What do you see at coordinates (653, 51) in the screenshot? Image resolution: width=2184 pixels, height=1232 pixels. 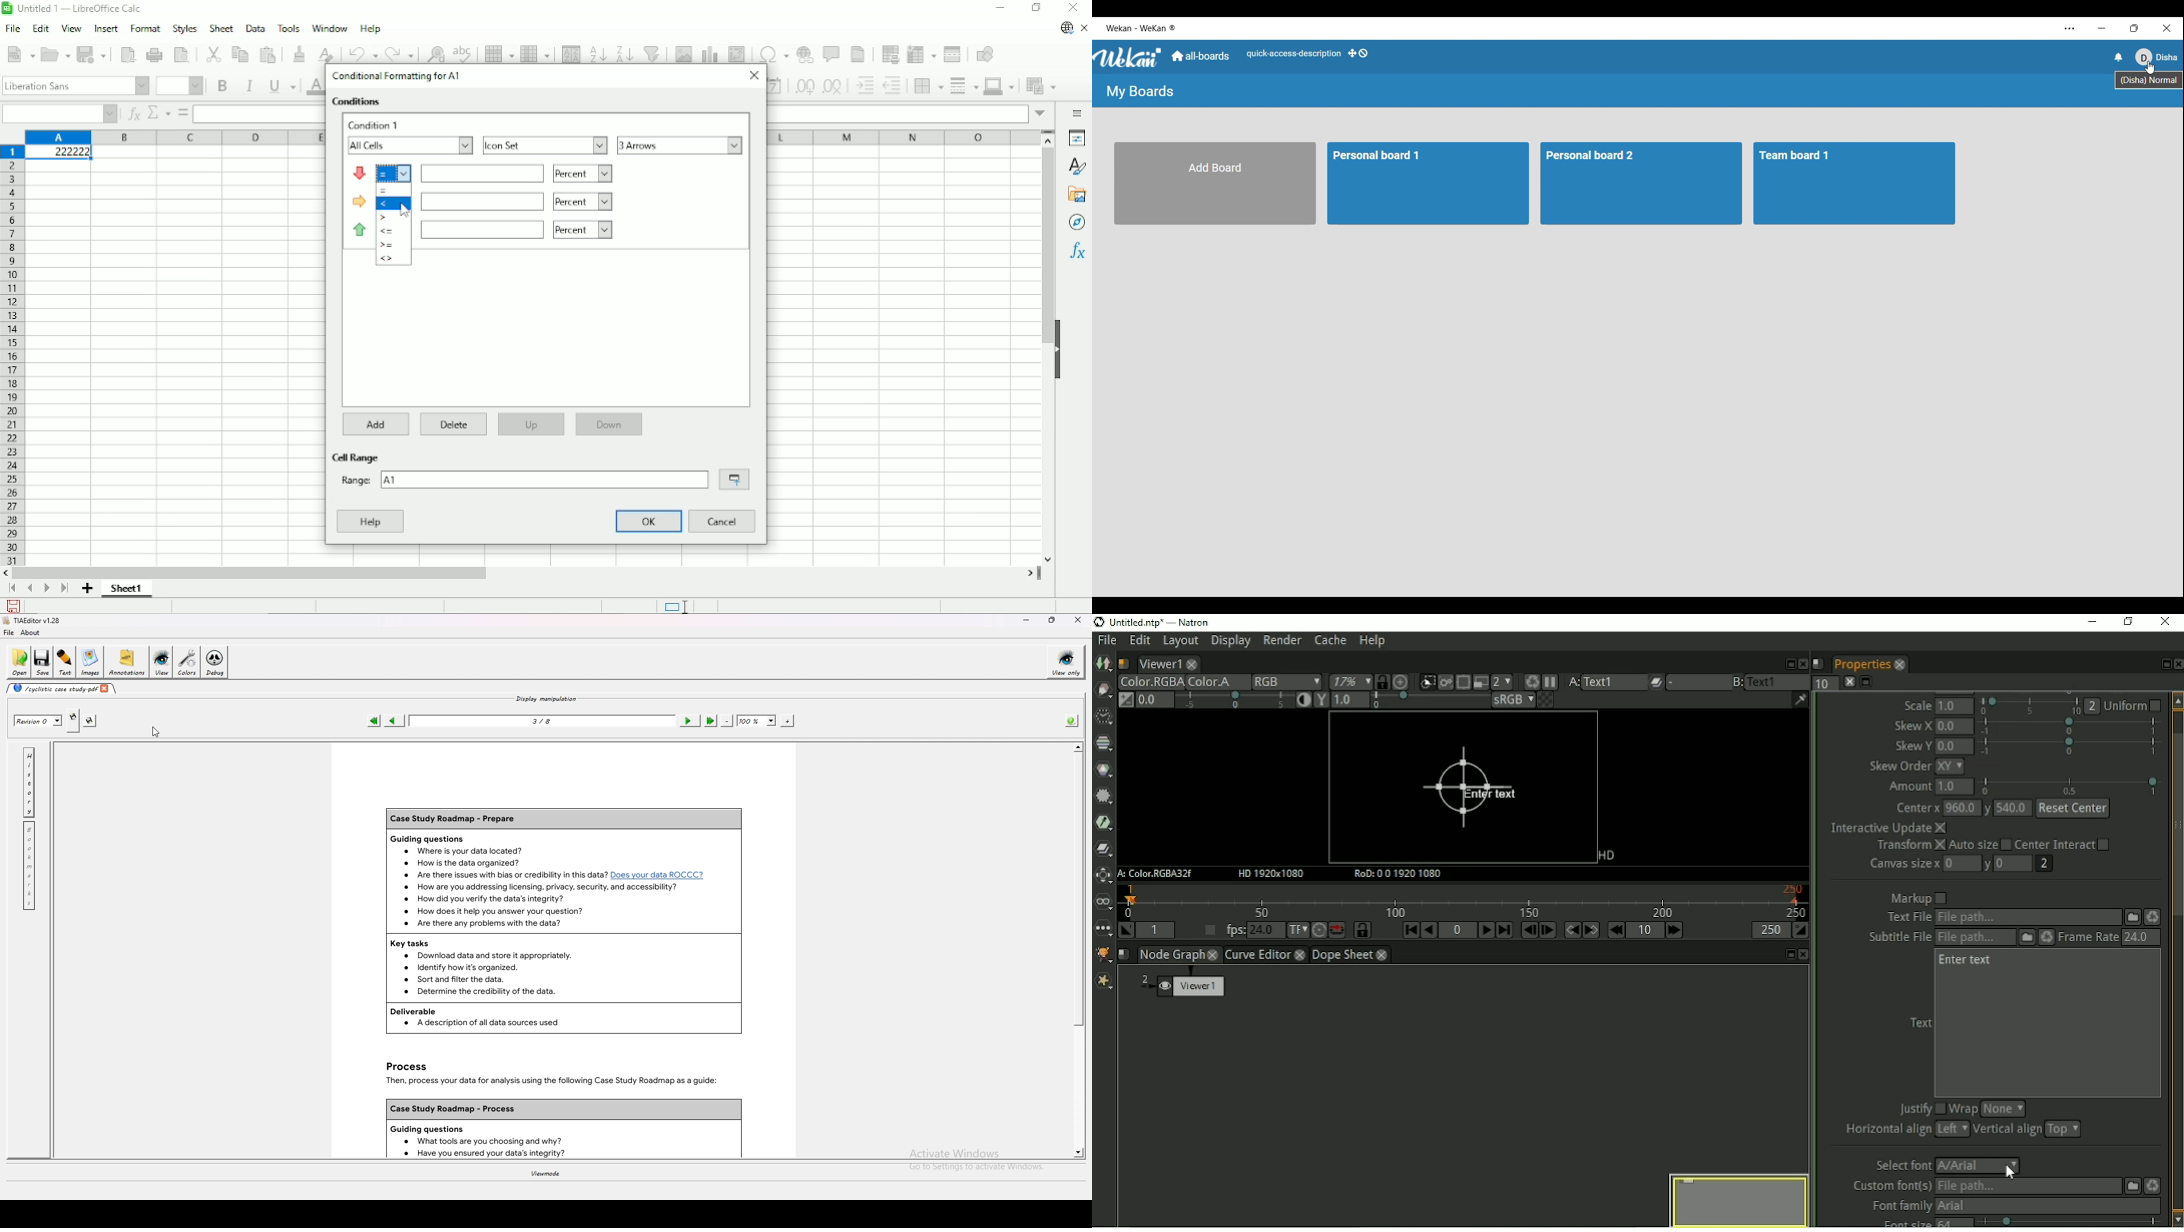 I see `Auto filter` at bounding box center [653, 51].